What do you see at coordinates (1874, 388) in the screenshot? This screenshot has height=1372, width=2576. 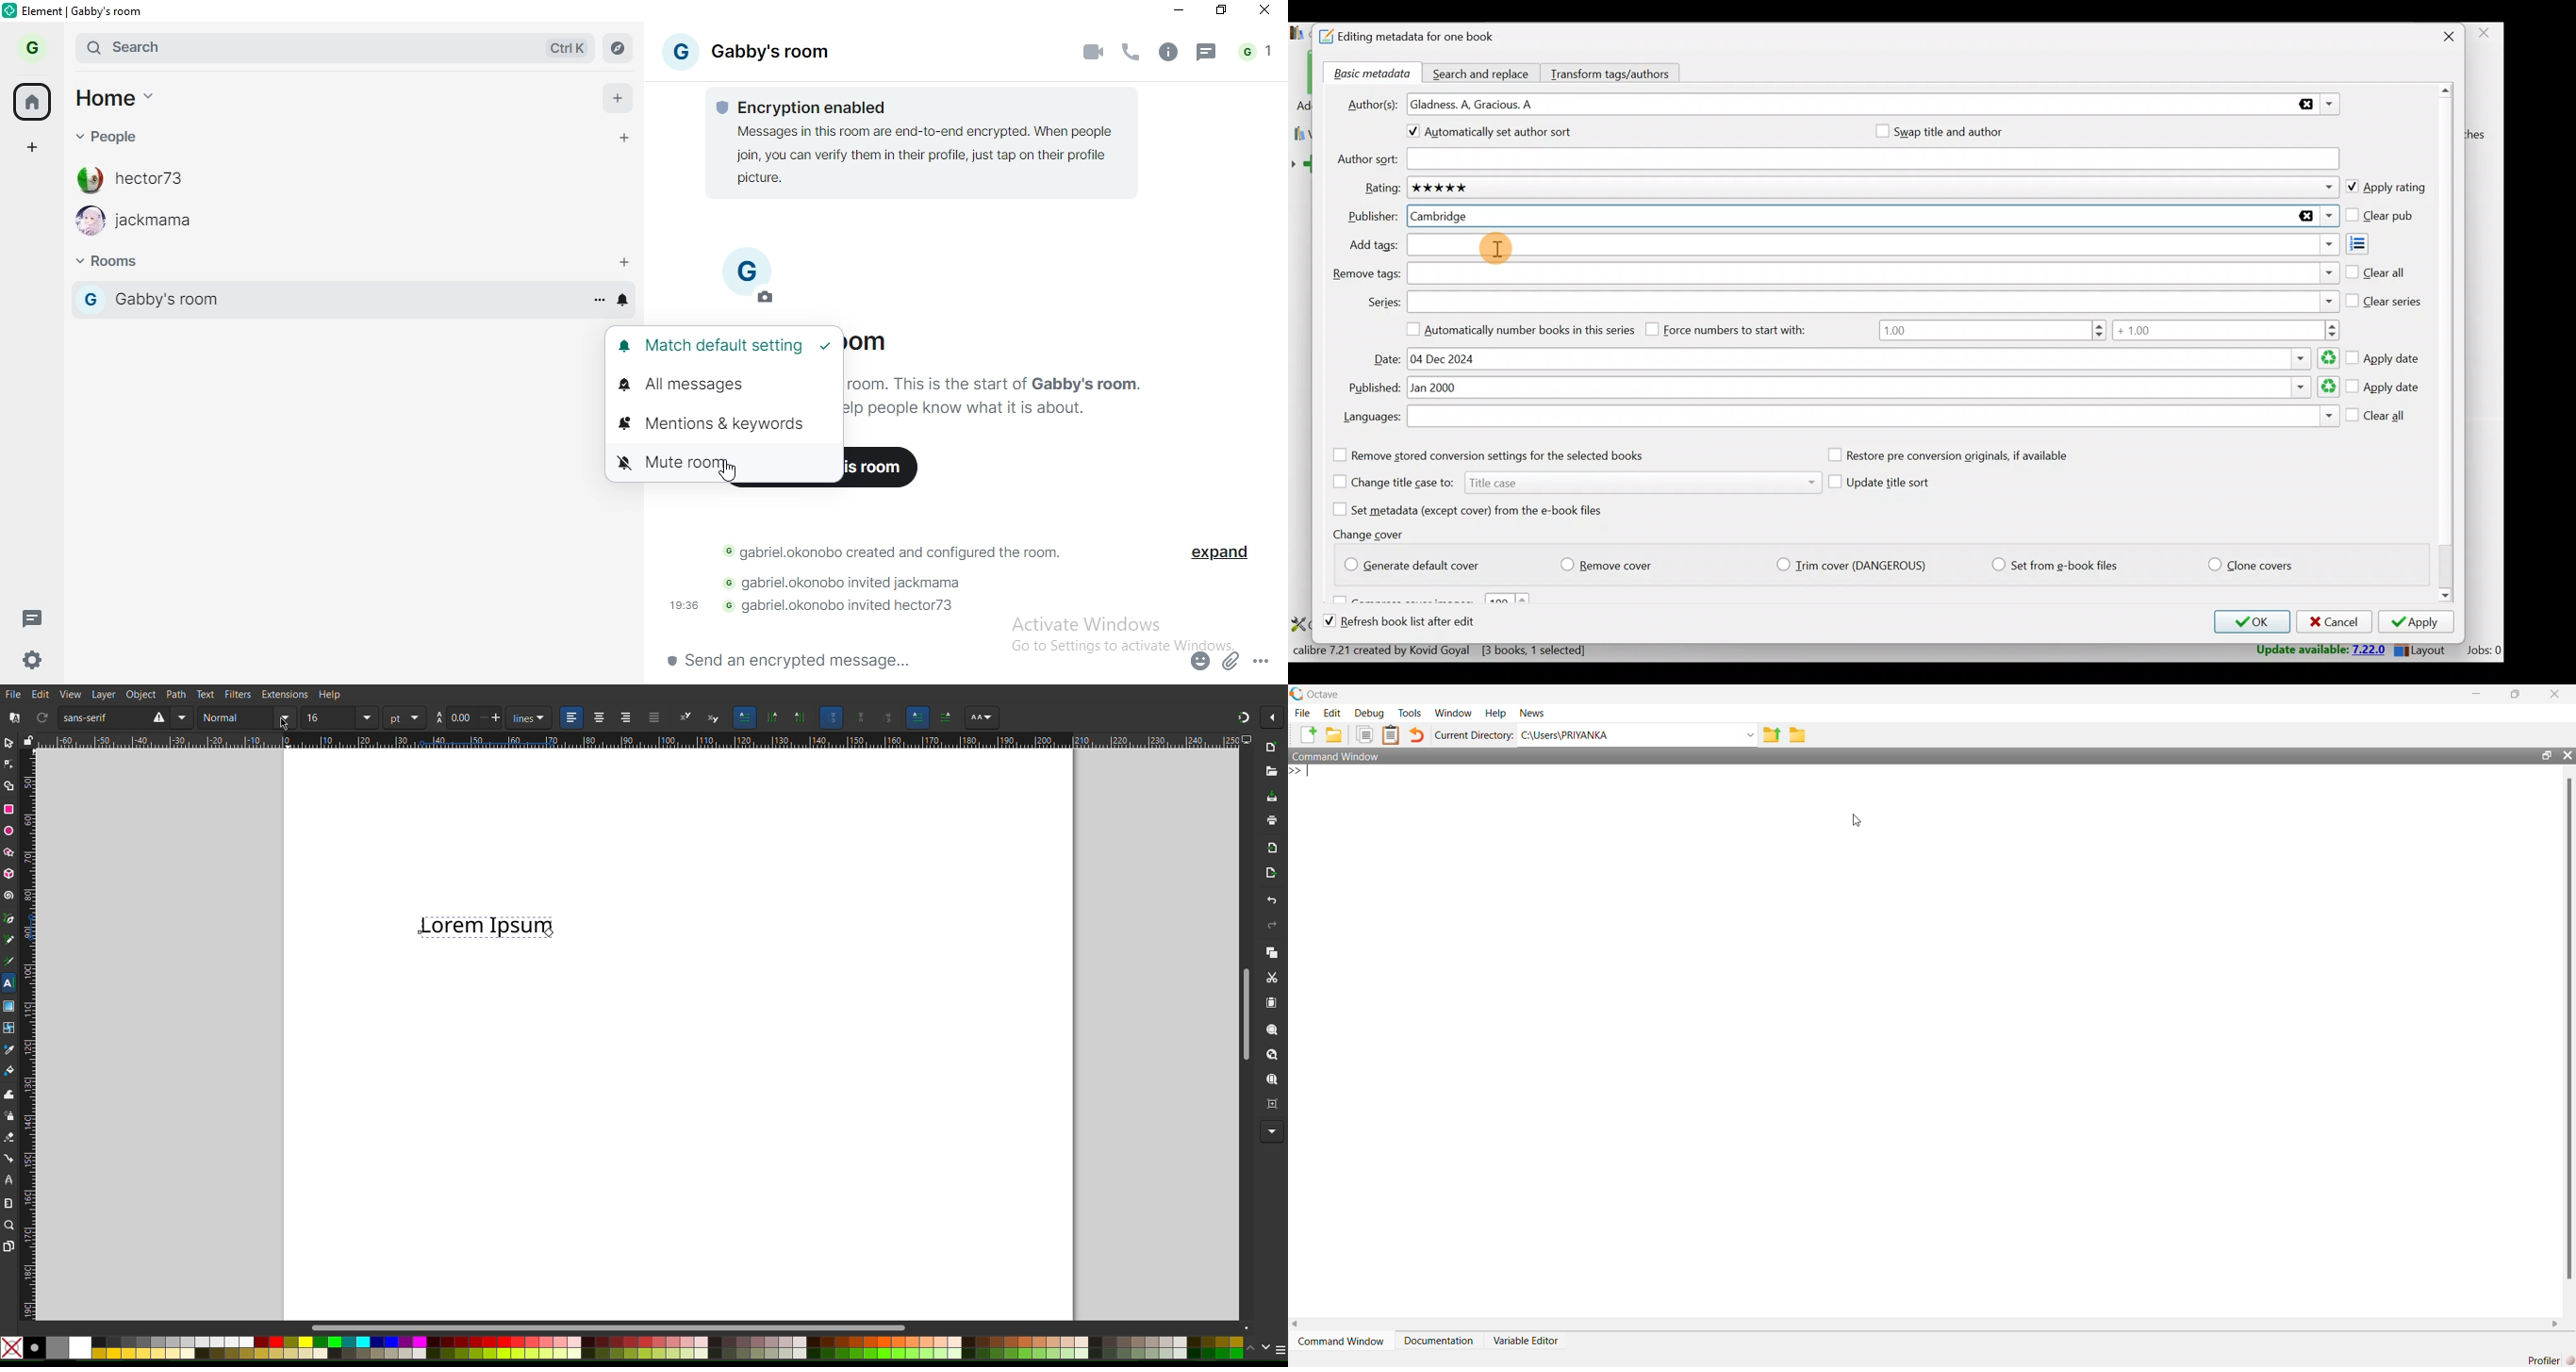 I see `Published` at bounding box center [1874, 388].